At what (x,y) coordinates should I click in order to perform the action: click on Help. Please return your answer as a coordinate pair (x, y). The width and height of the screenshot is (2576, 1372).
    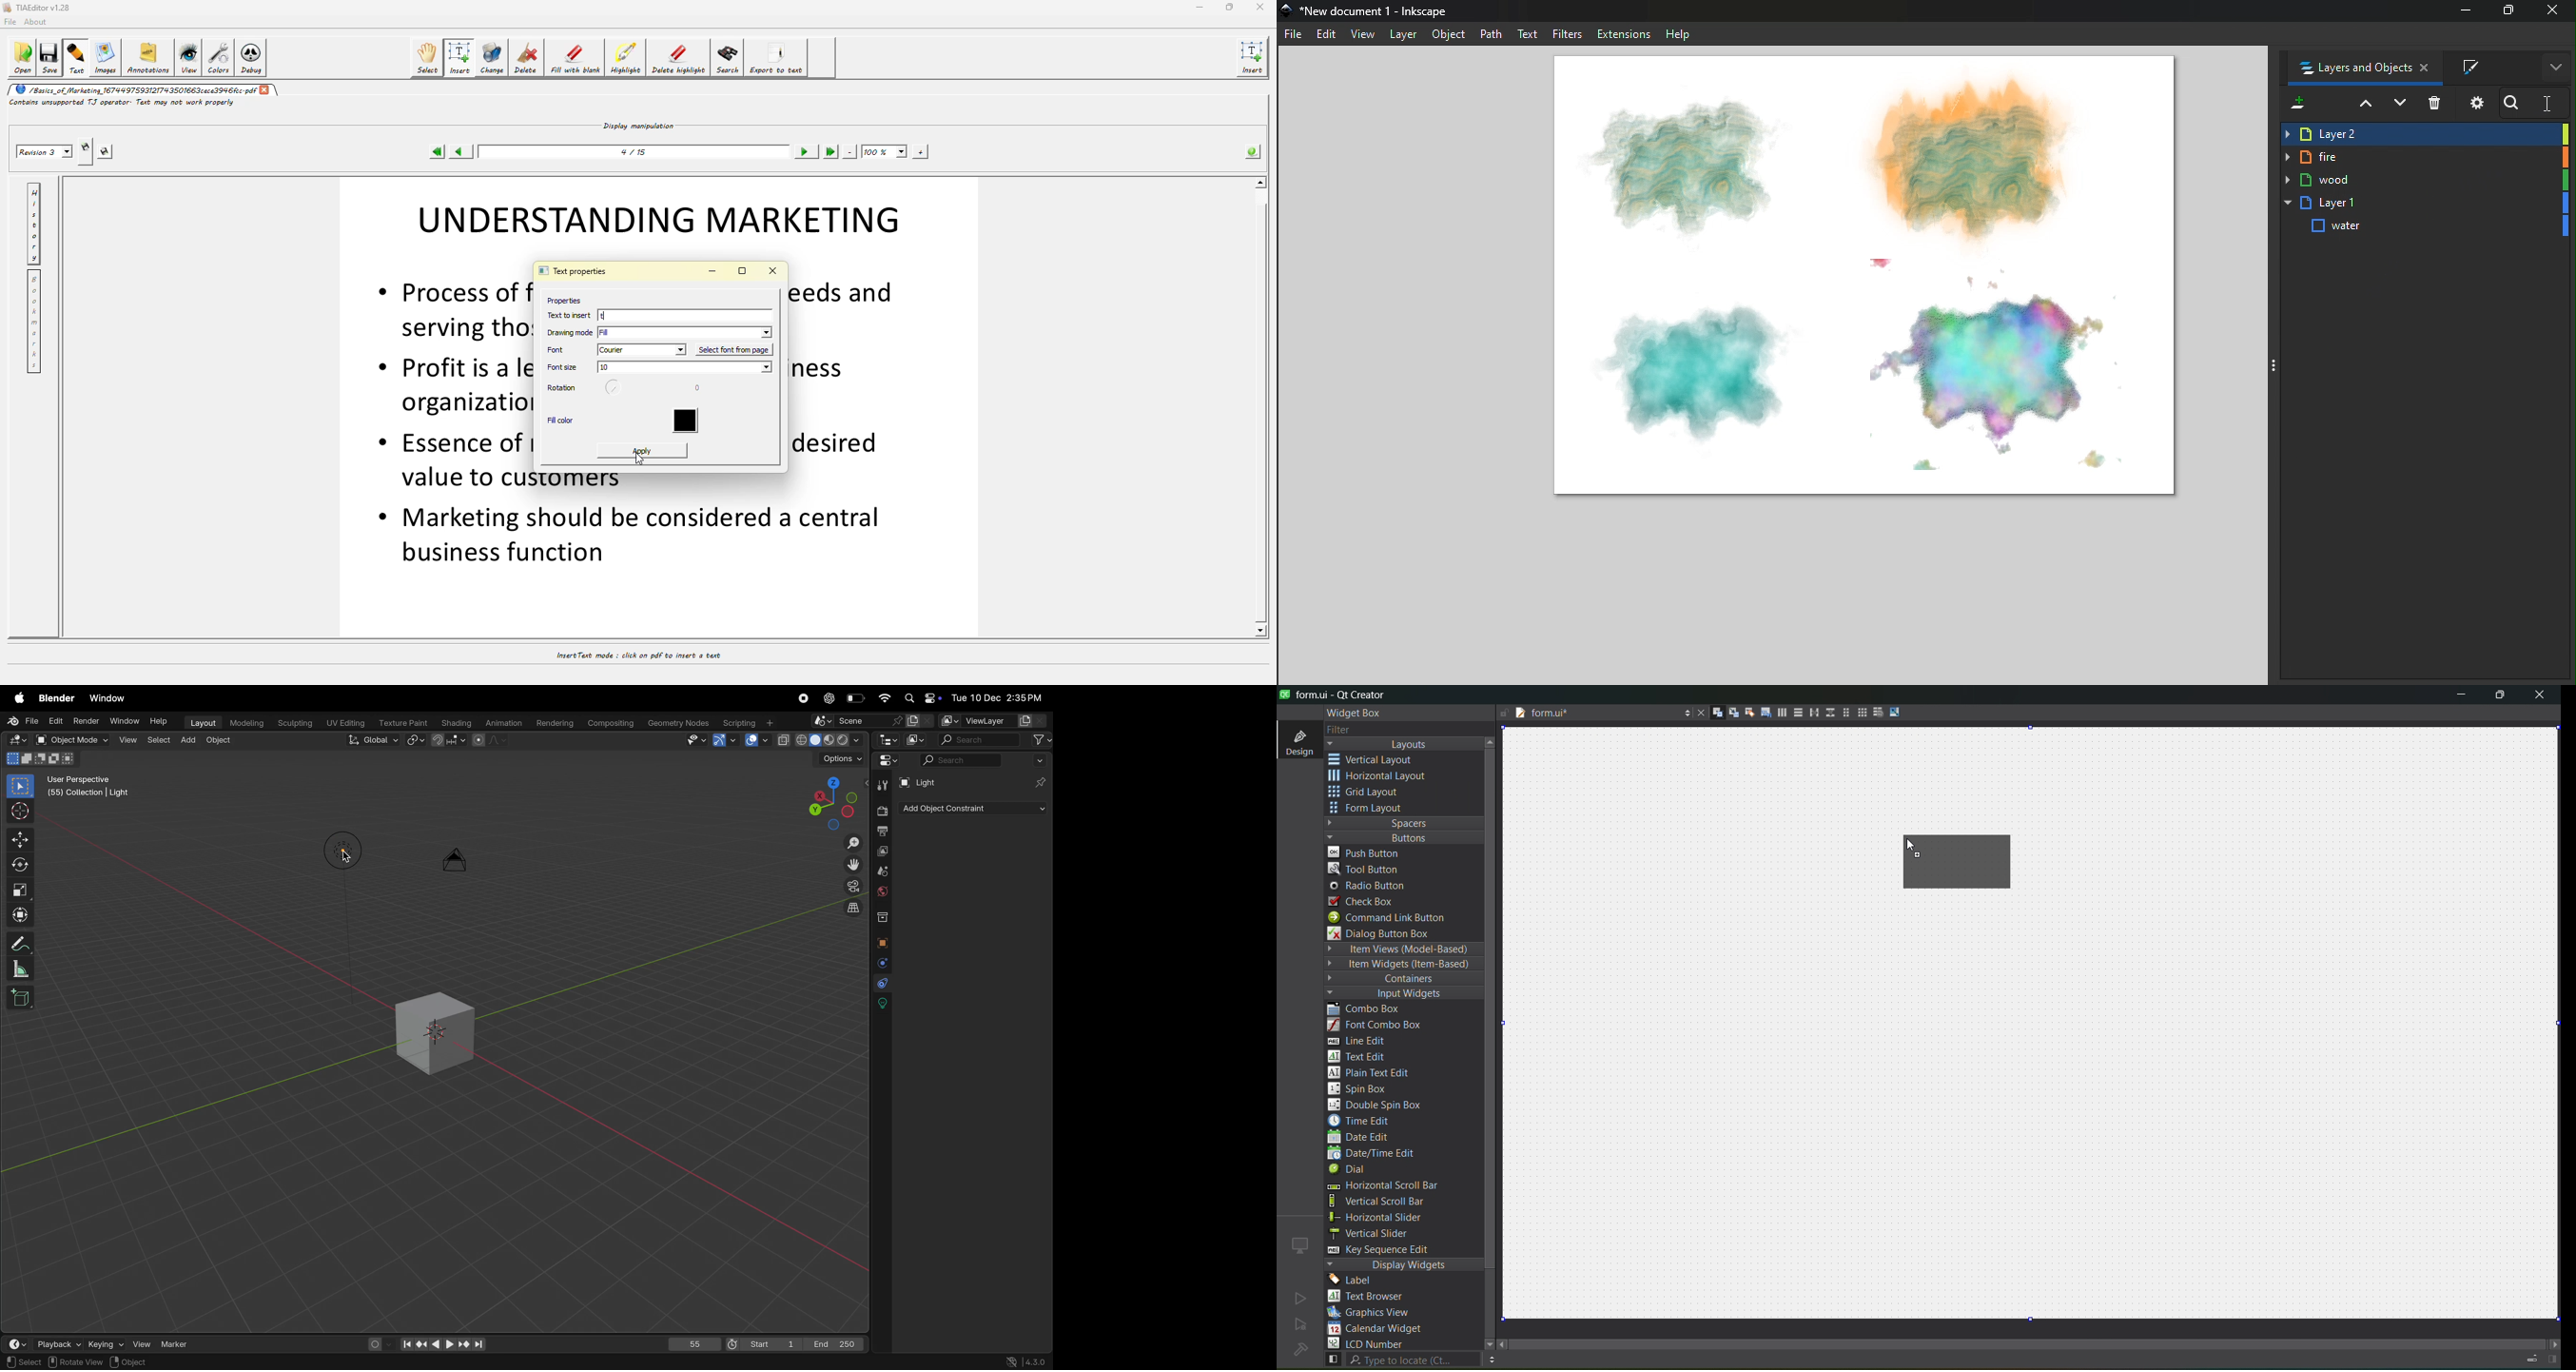
    Looking at the image, I should click on (1678, 33).